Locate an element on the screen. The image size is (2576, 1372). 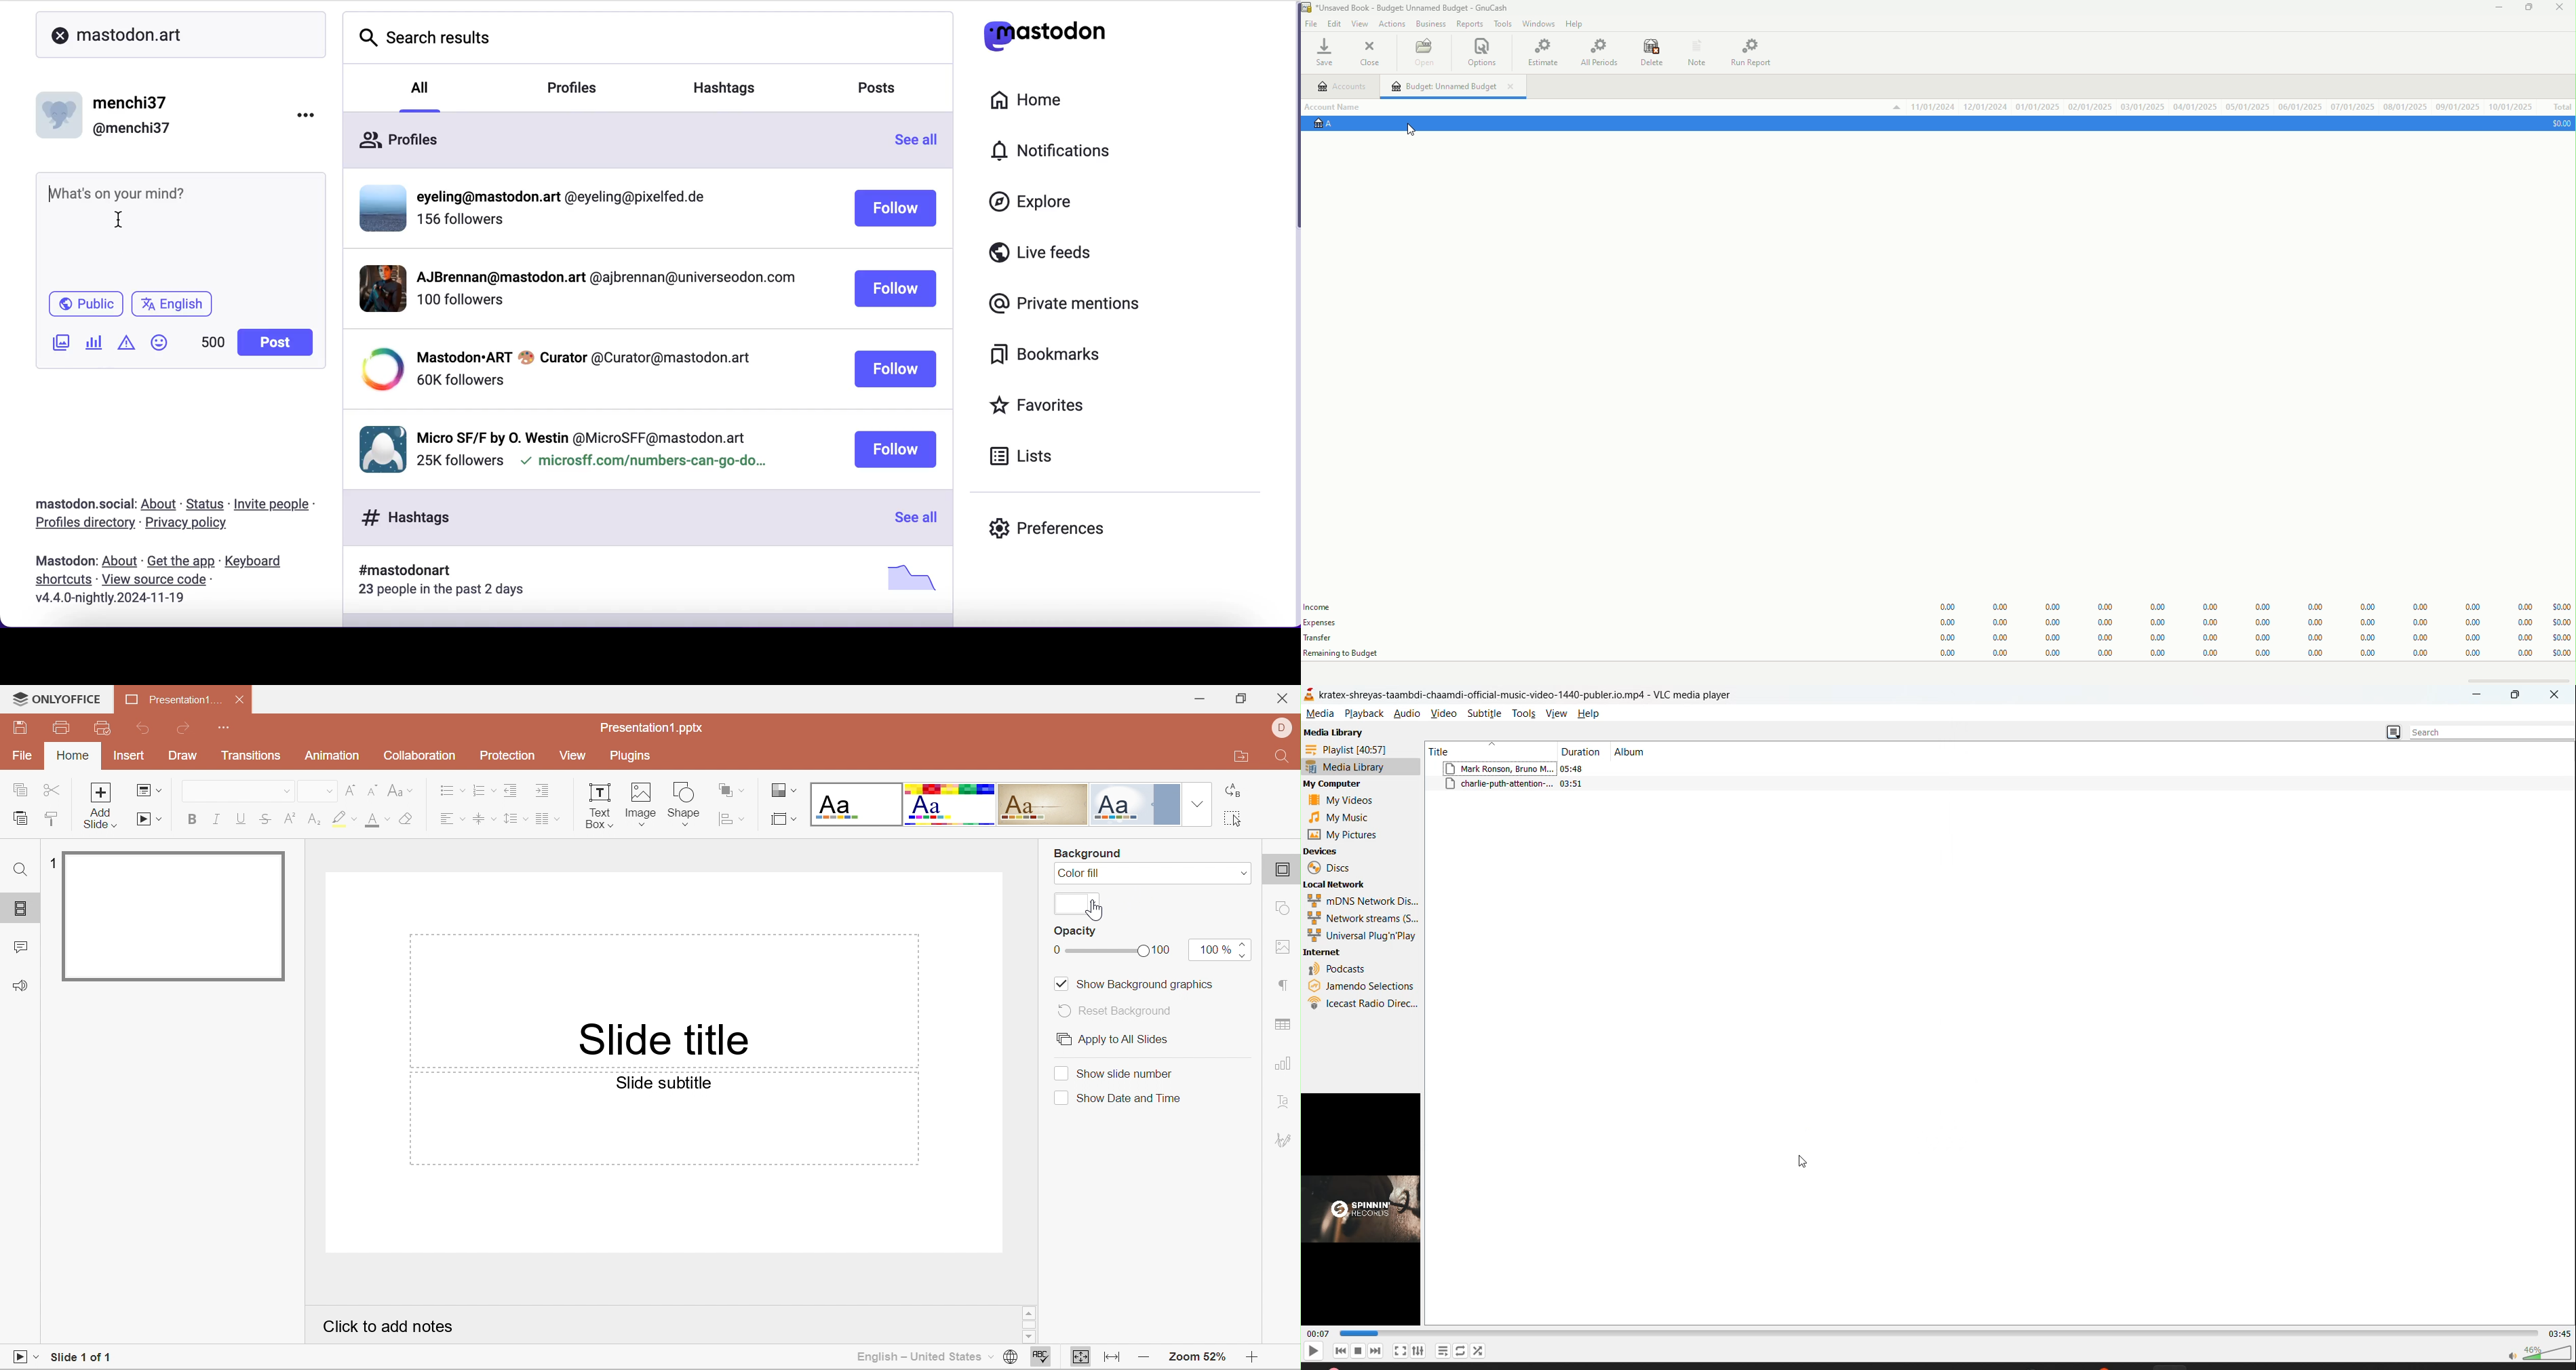
profiles is located at coordinates (588, 89).